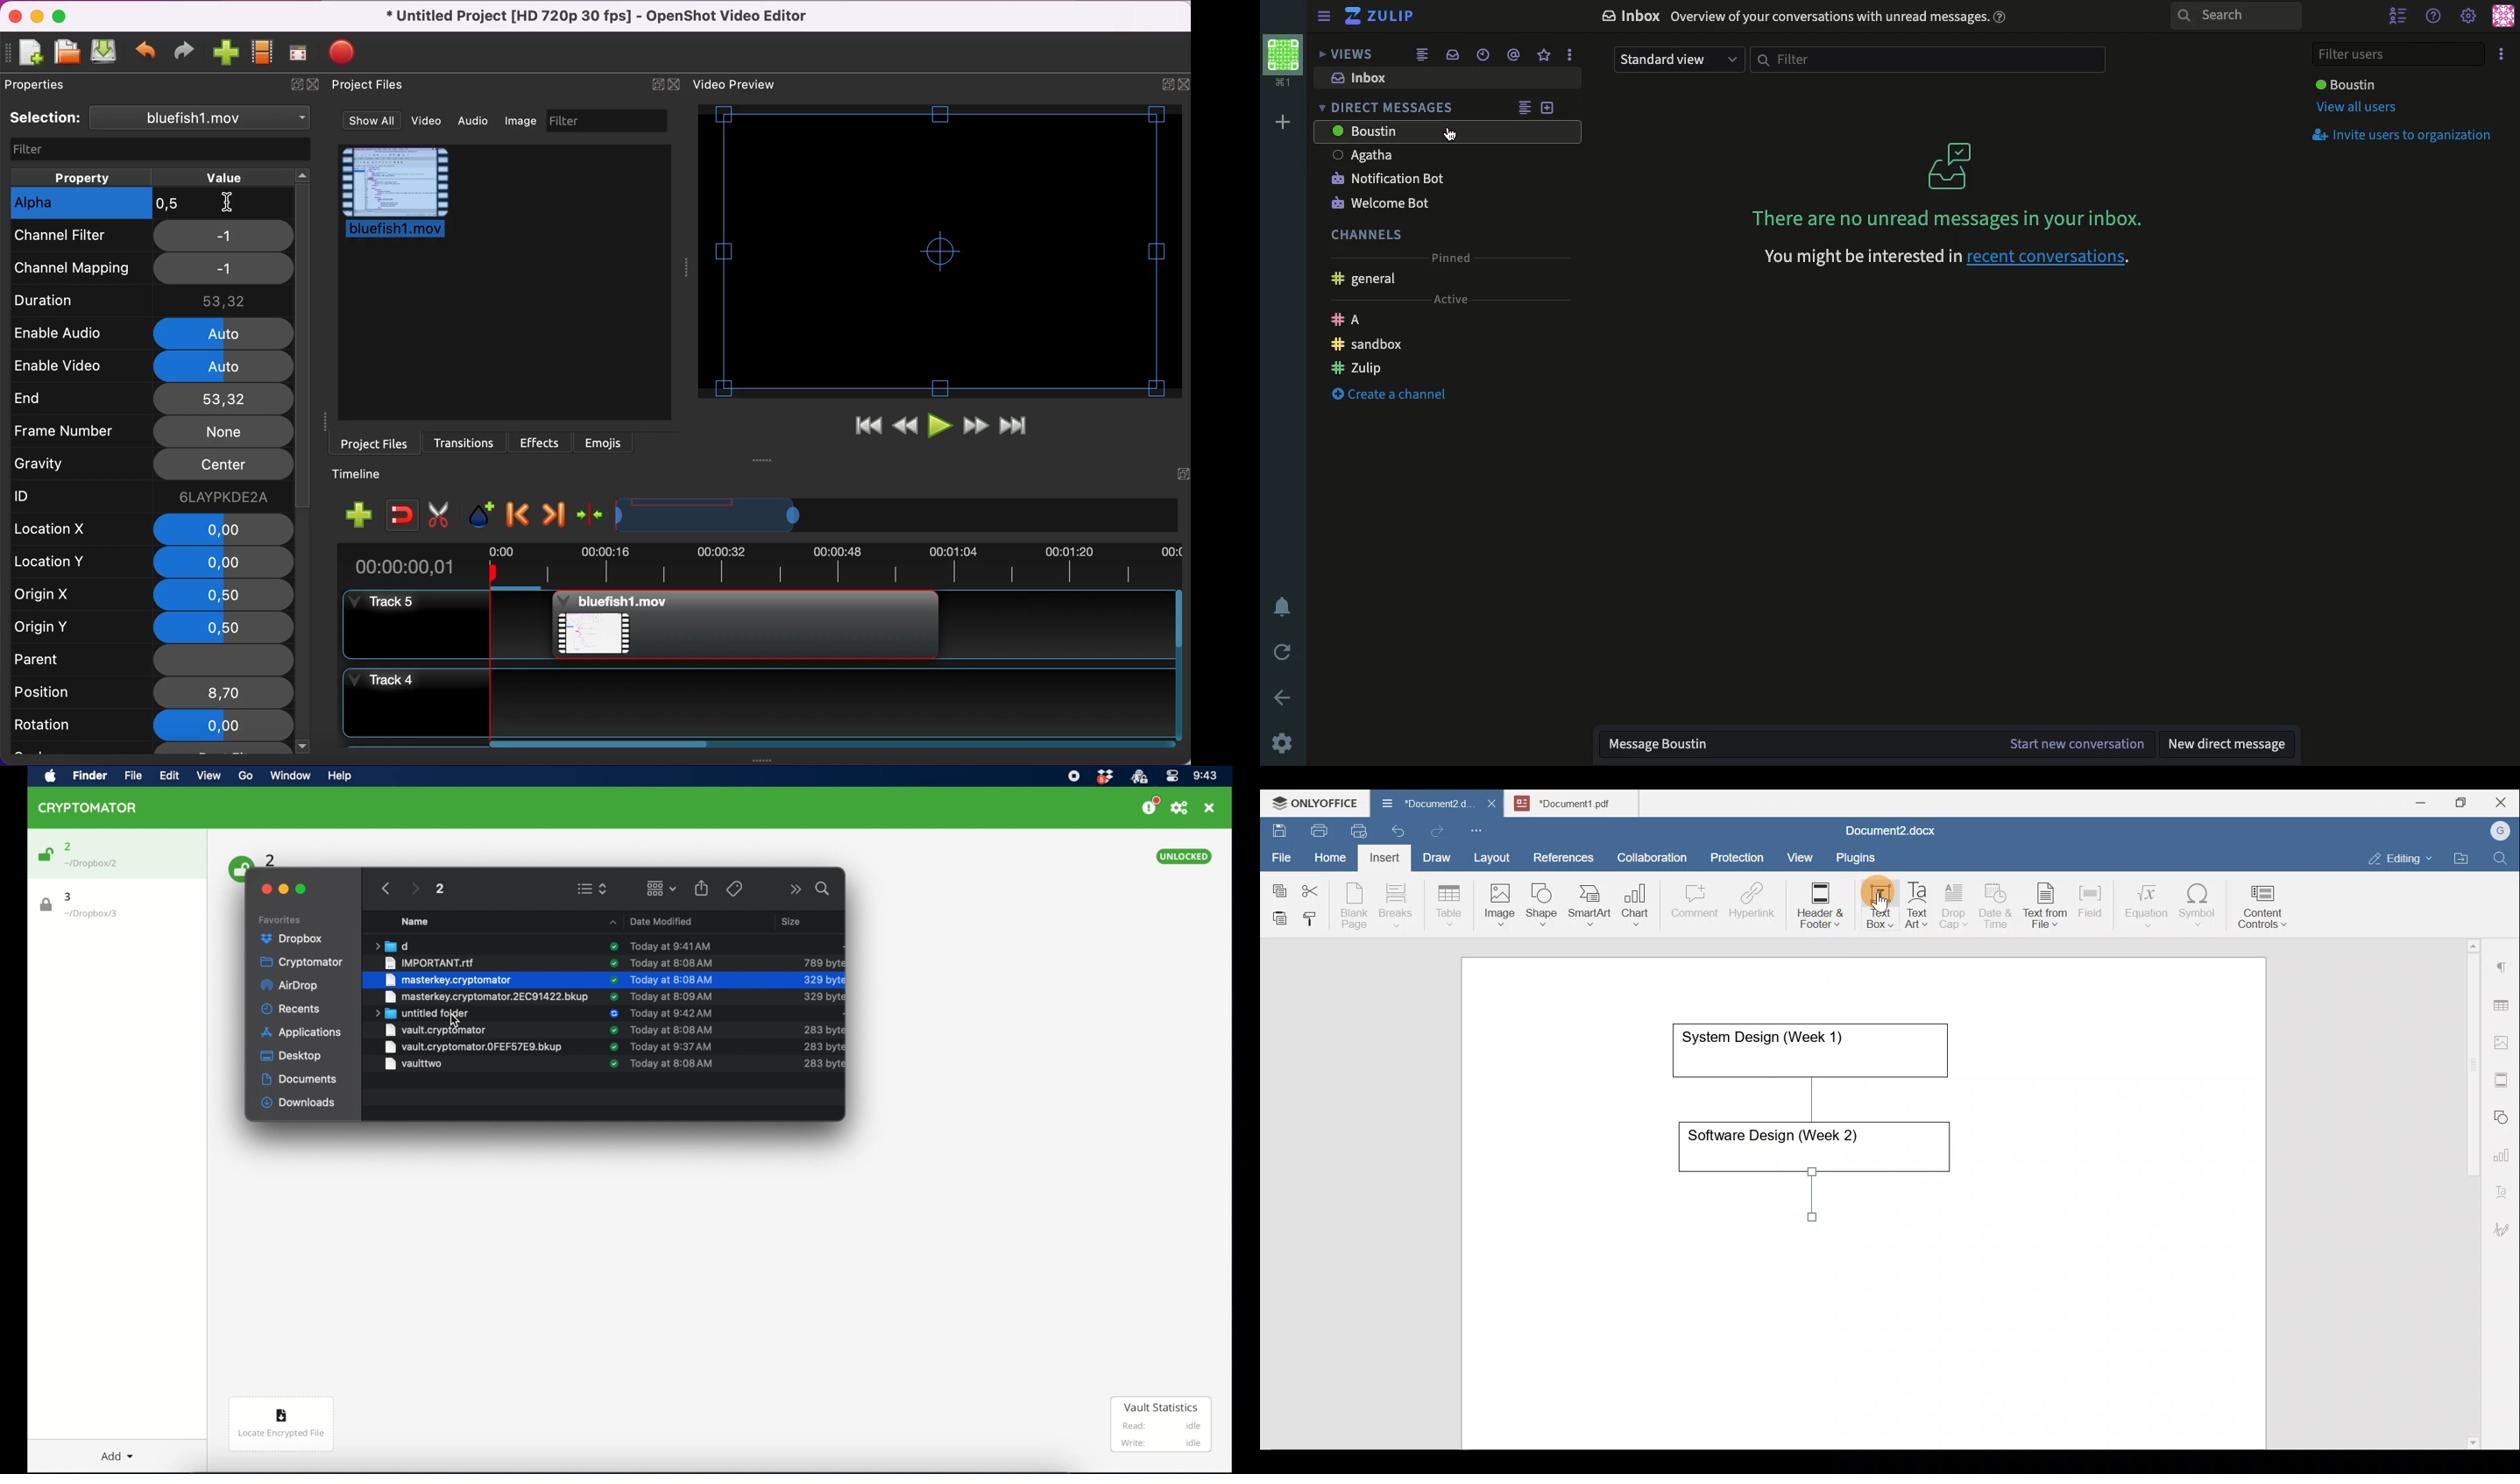  I want to click on control  center, so click(1171, 776).